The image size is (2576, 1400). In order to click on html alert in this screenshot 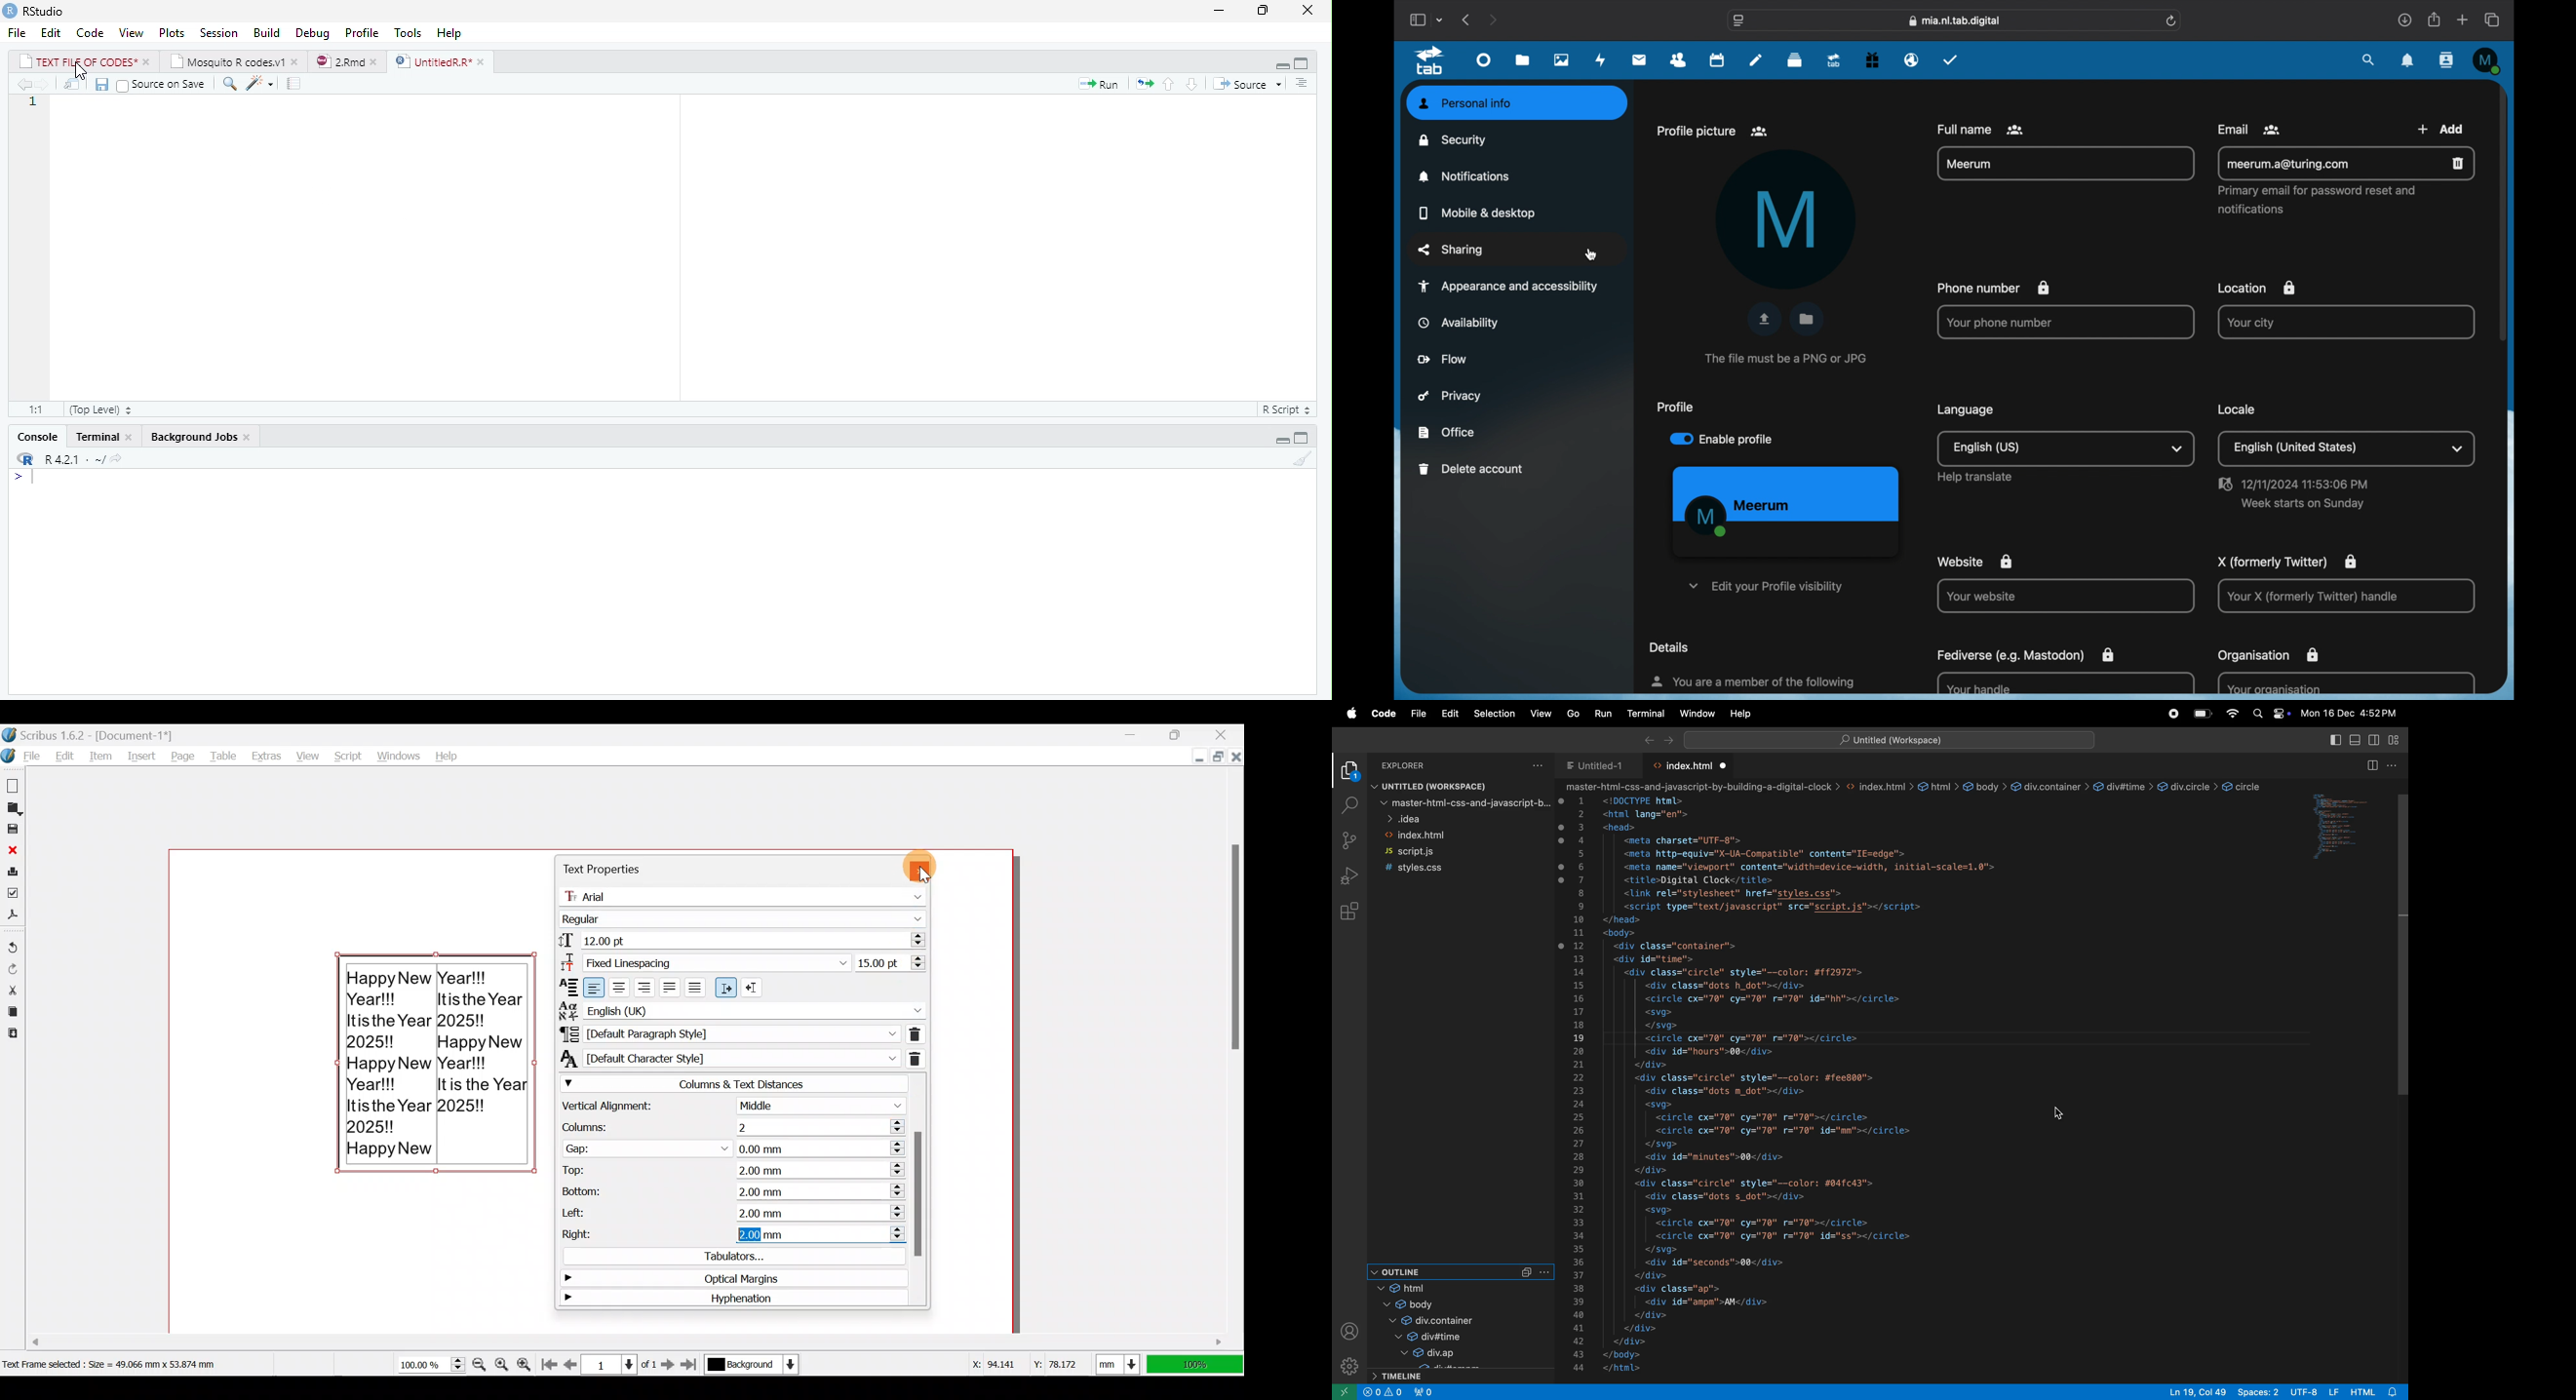, I will do `click(2371, 1392)`.